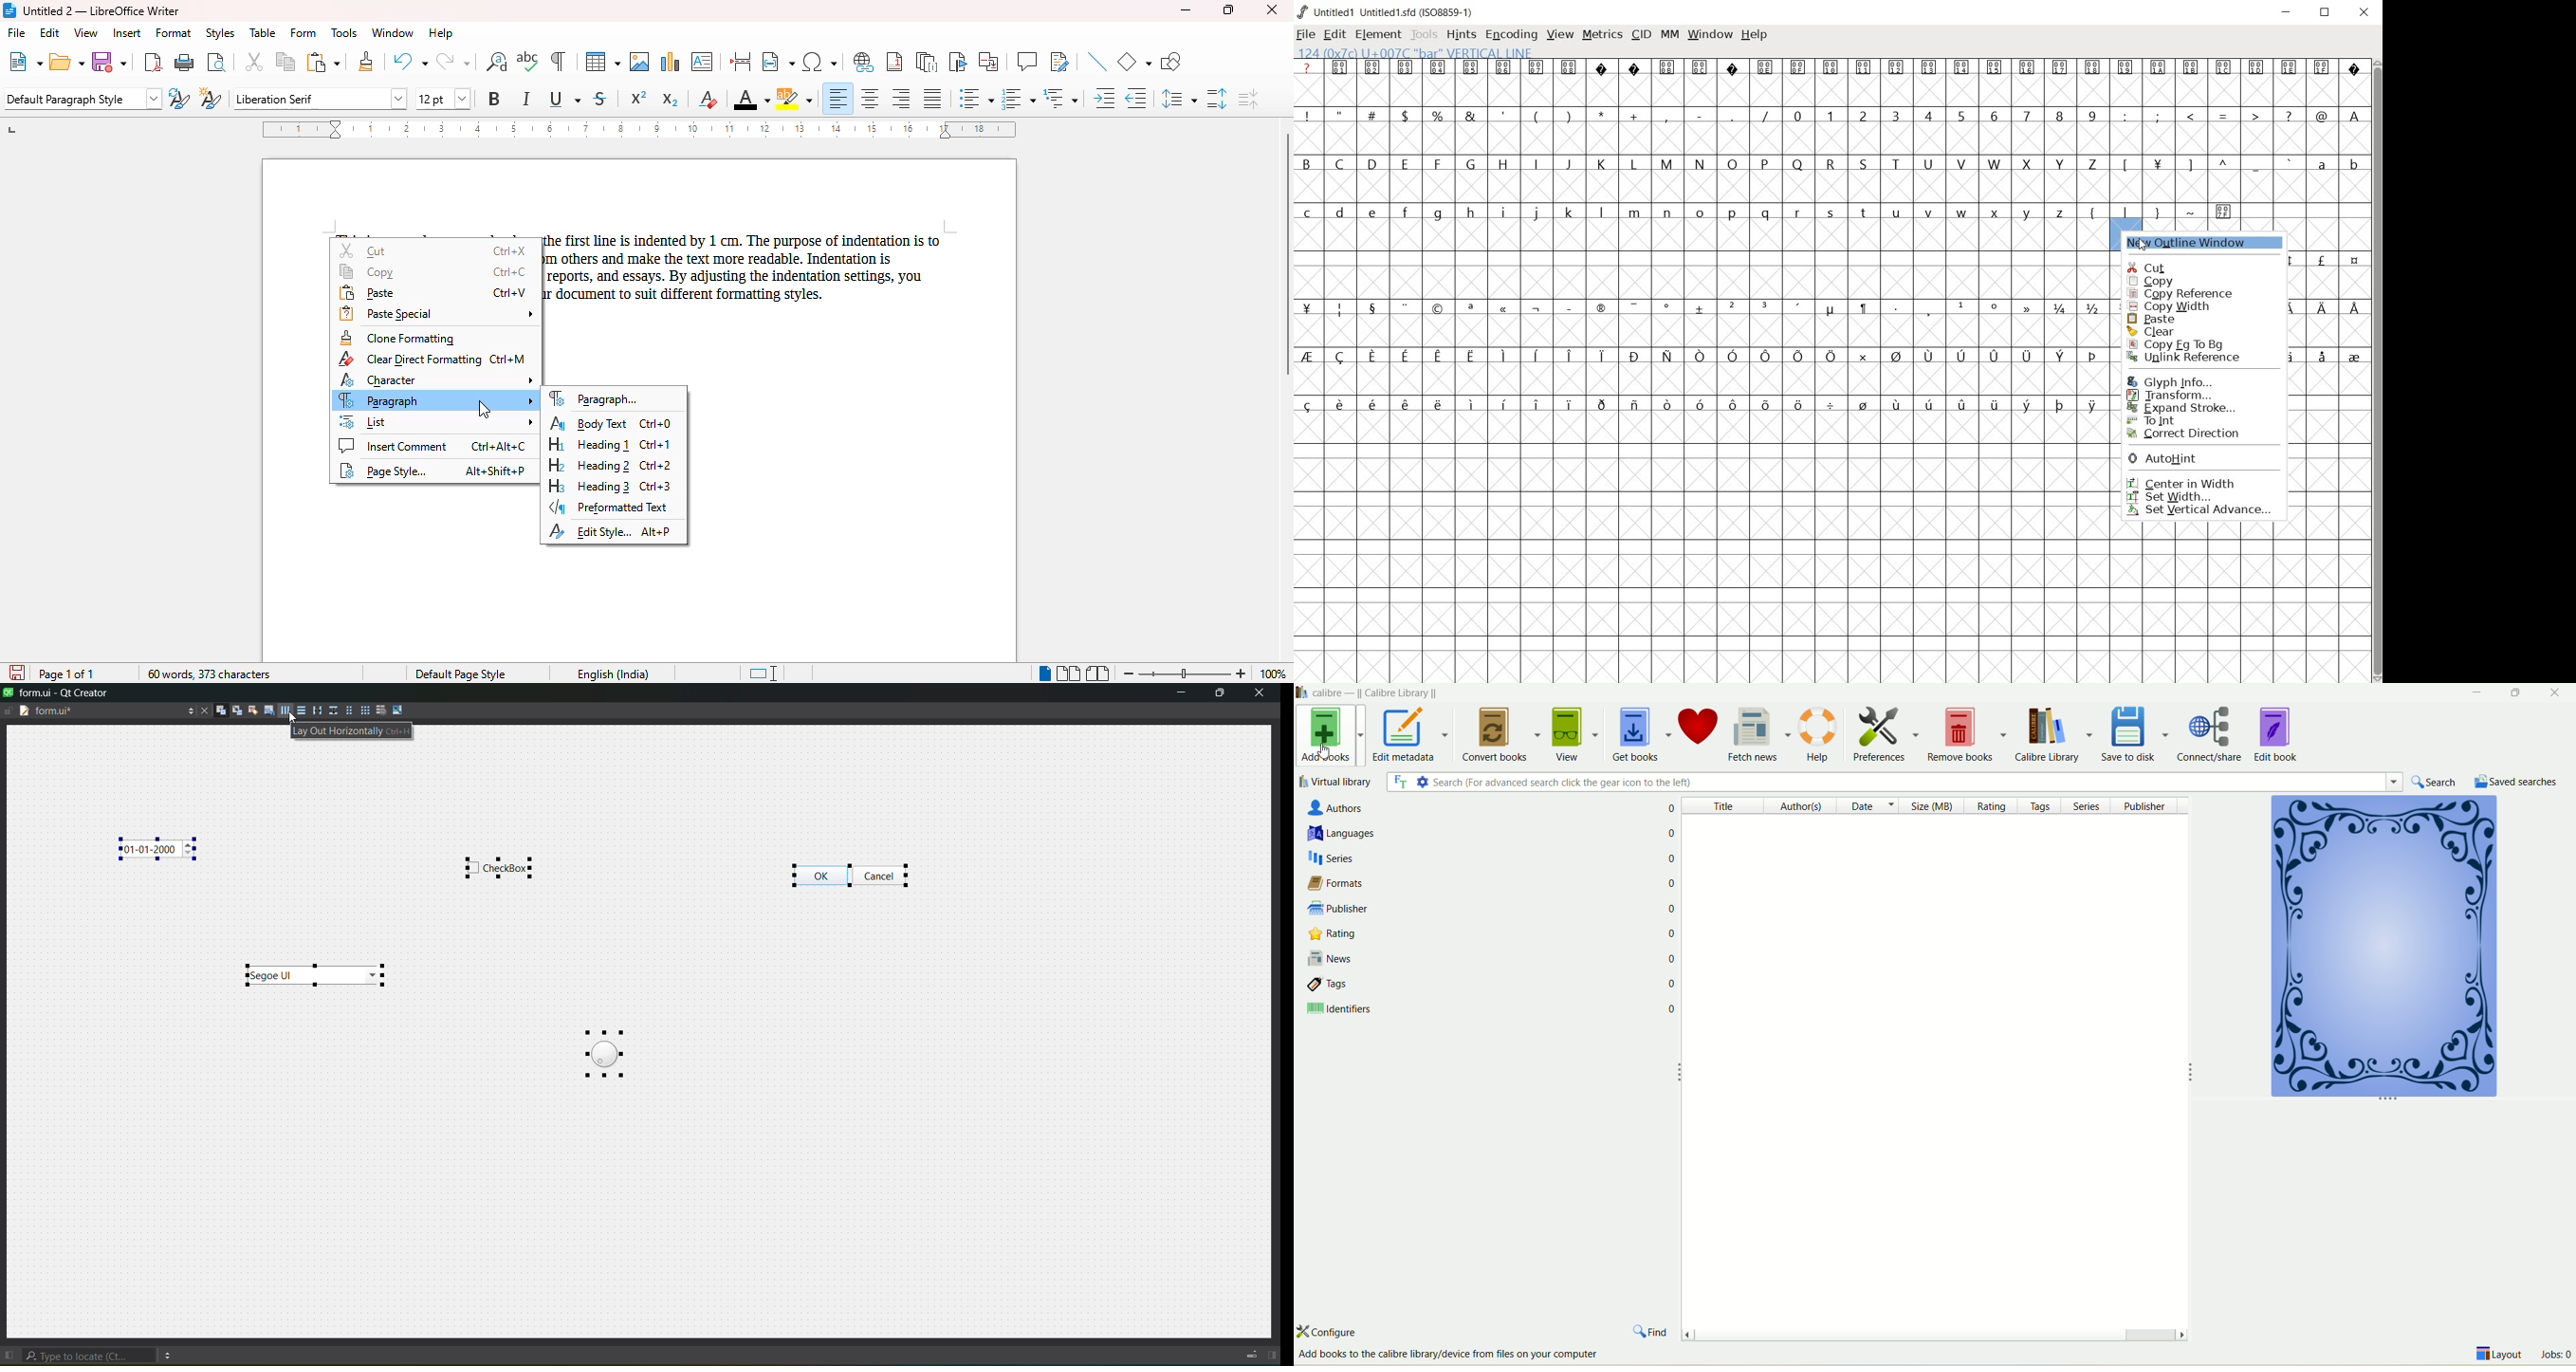  What do you see at coordinates (125, 33) in the screenshot?
I see `insert` at bounding box center [125, 33].